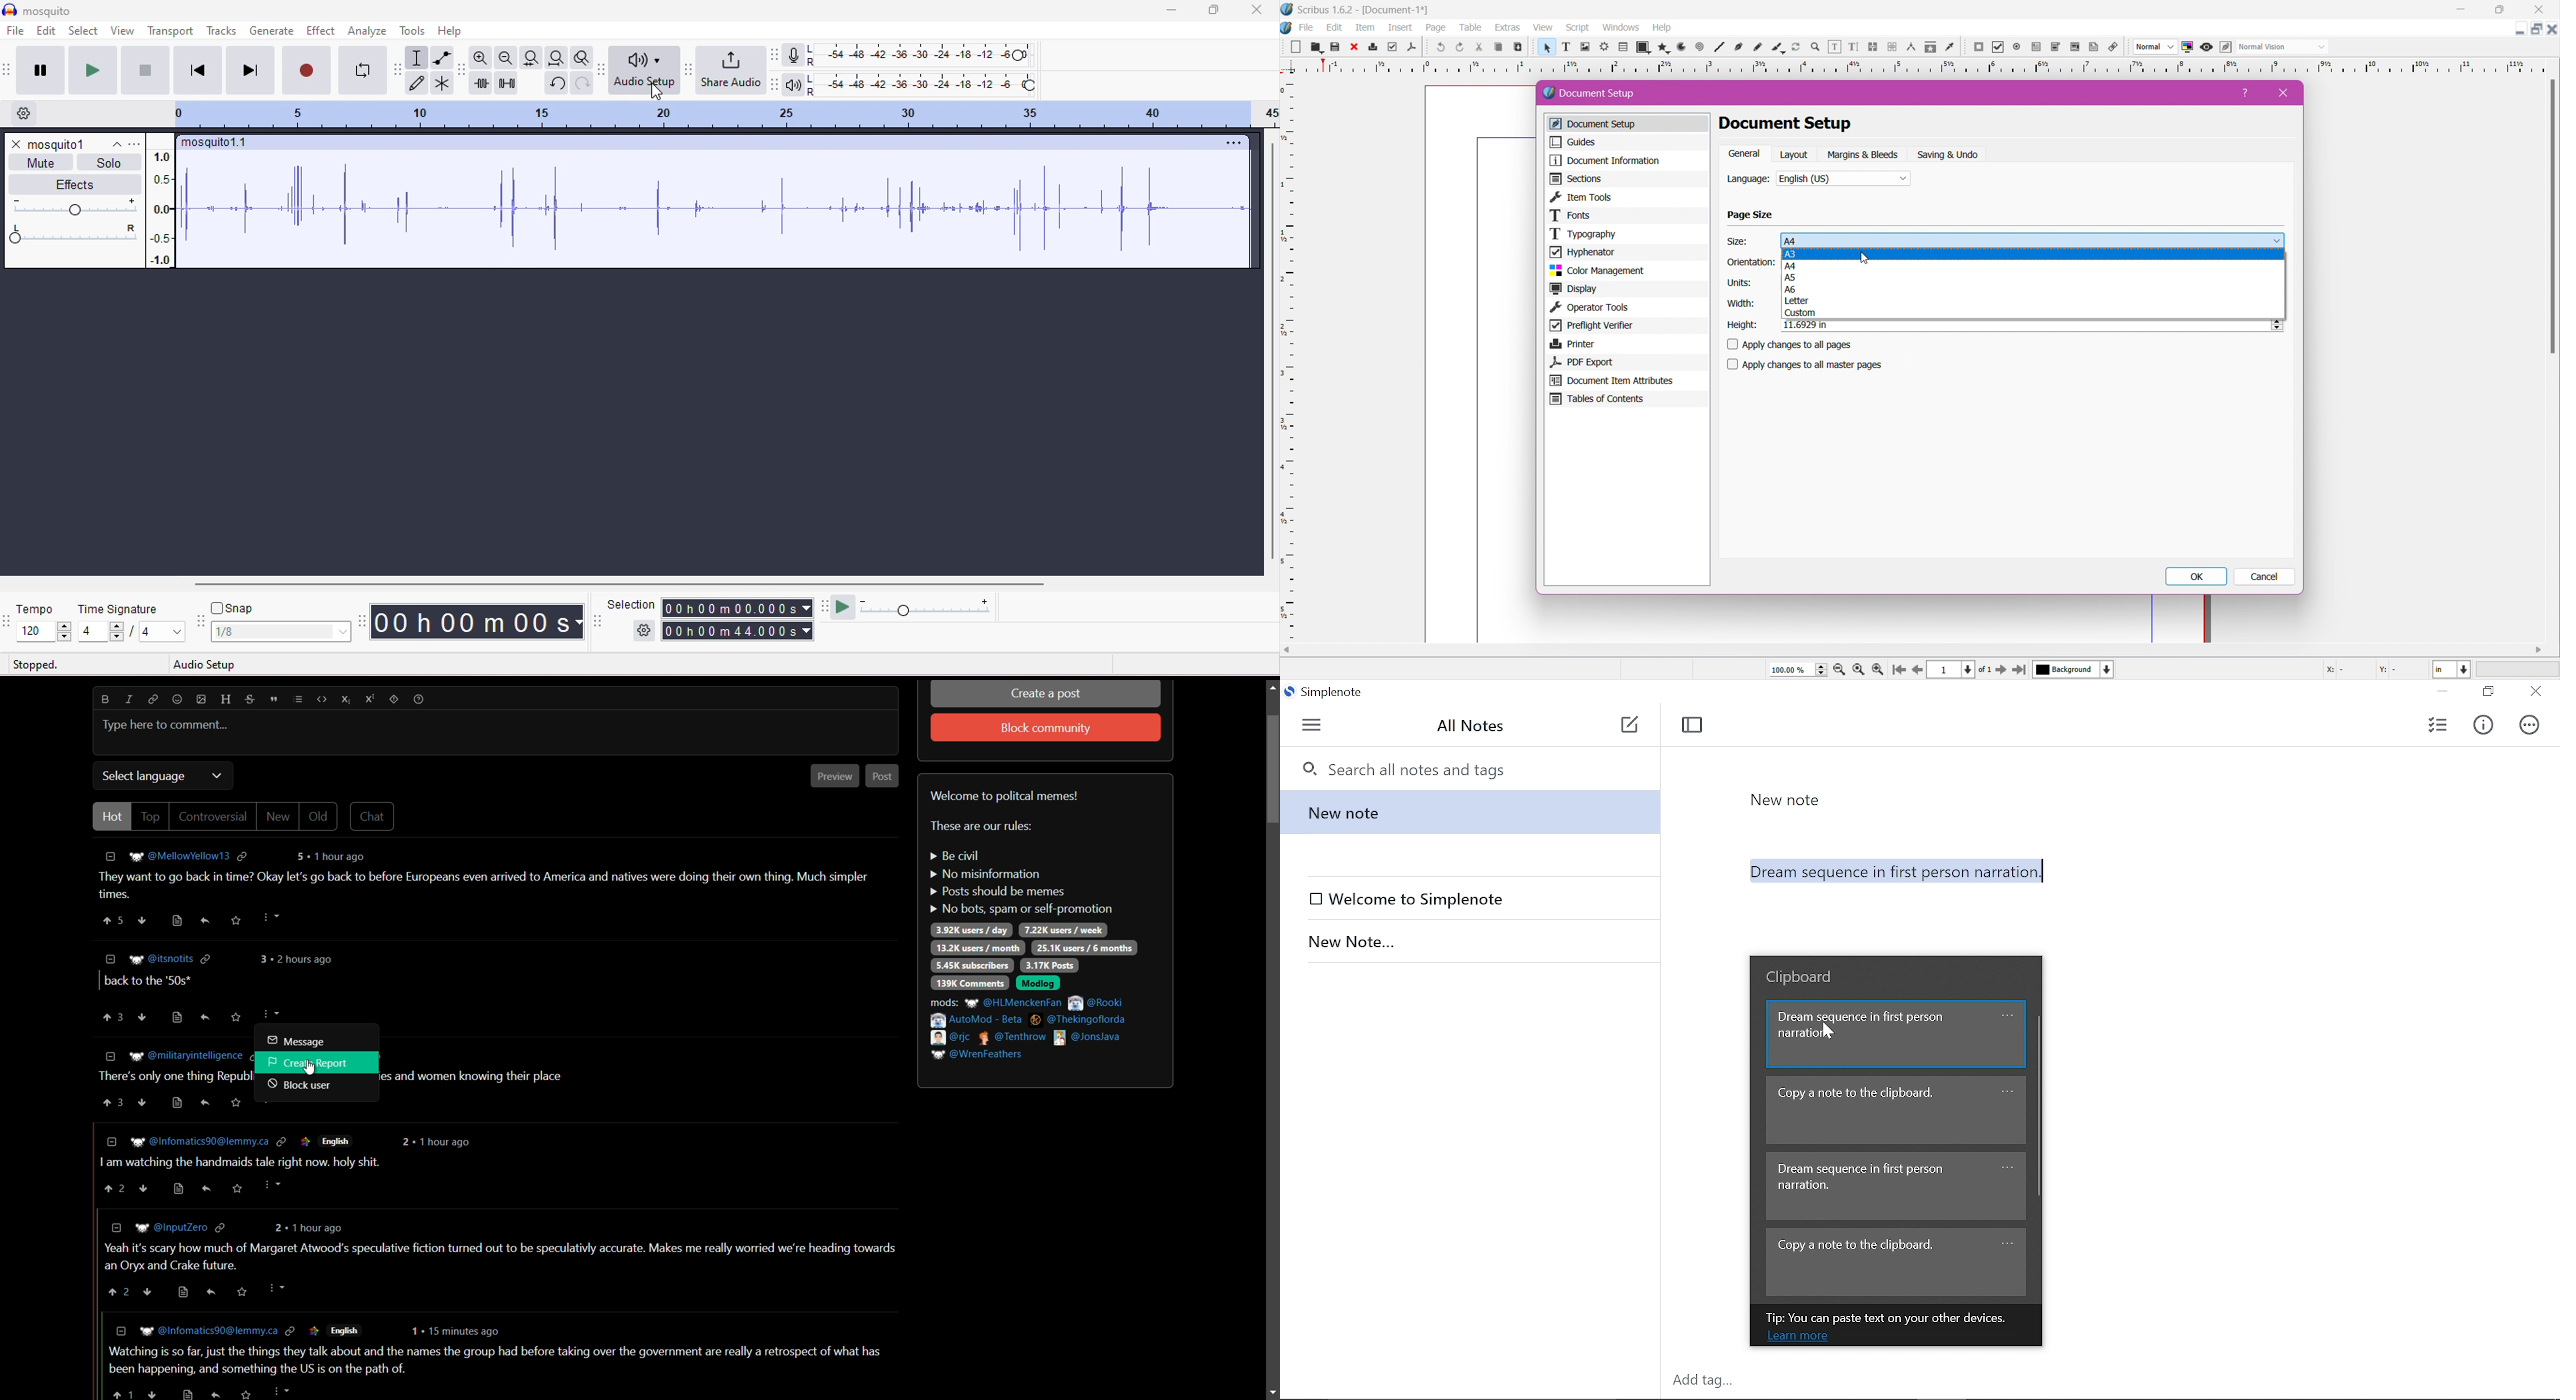 The width and height of the screenshot is (2576, 1400). I want to click on Operator Tools, so click(1628, 308).